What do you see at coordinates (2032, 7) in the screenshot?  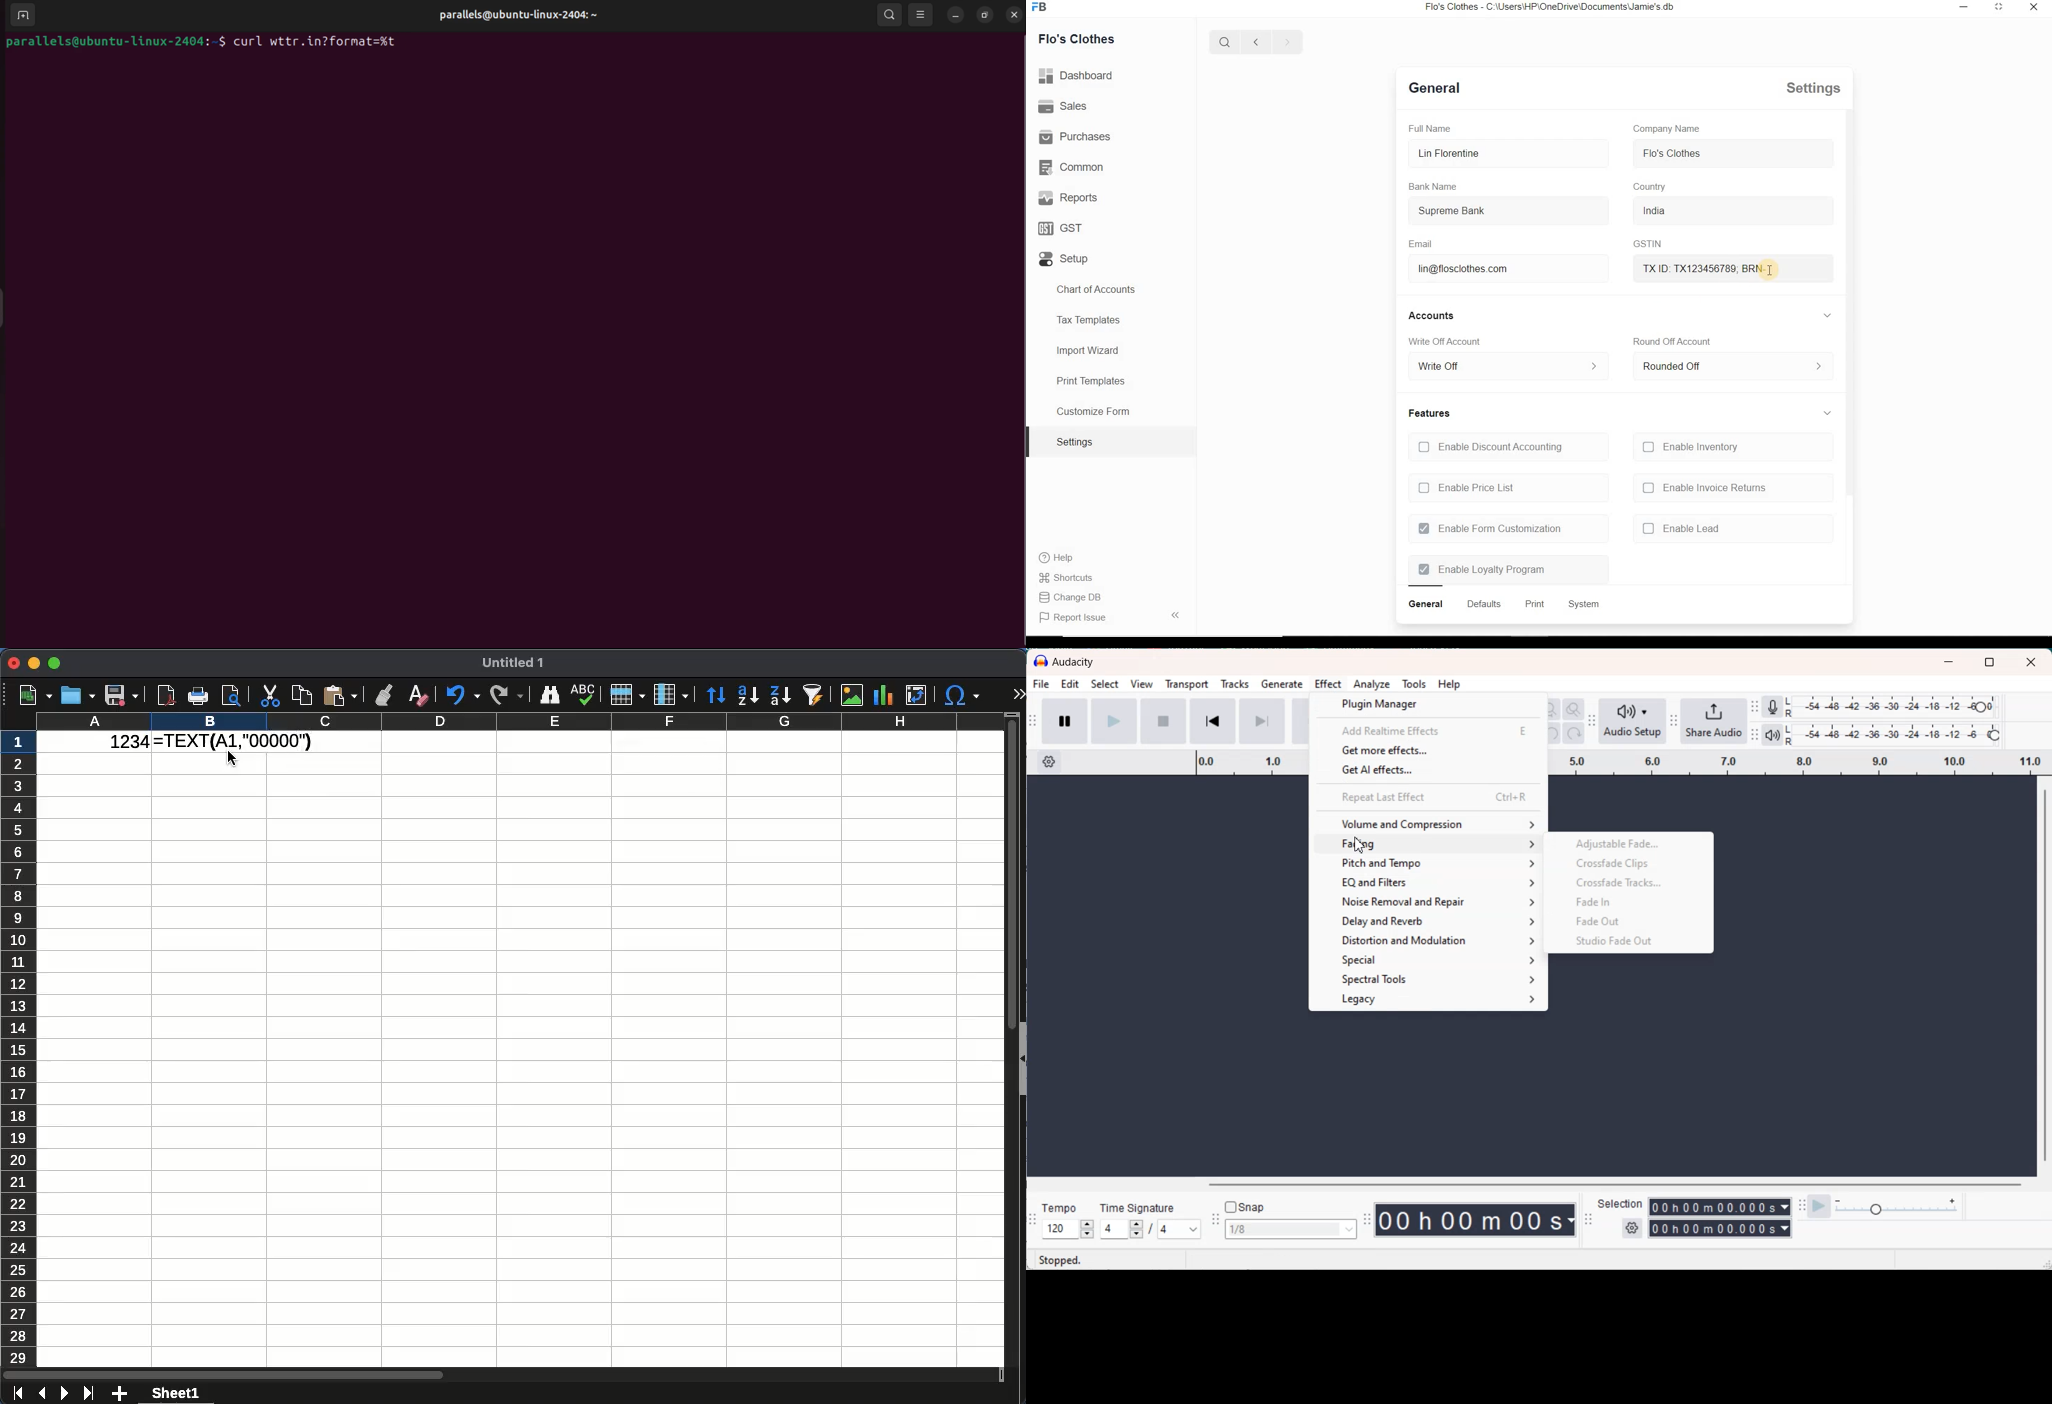 I see `close window` at bounding box center [2032, 7].